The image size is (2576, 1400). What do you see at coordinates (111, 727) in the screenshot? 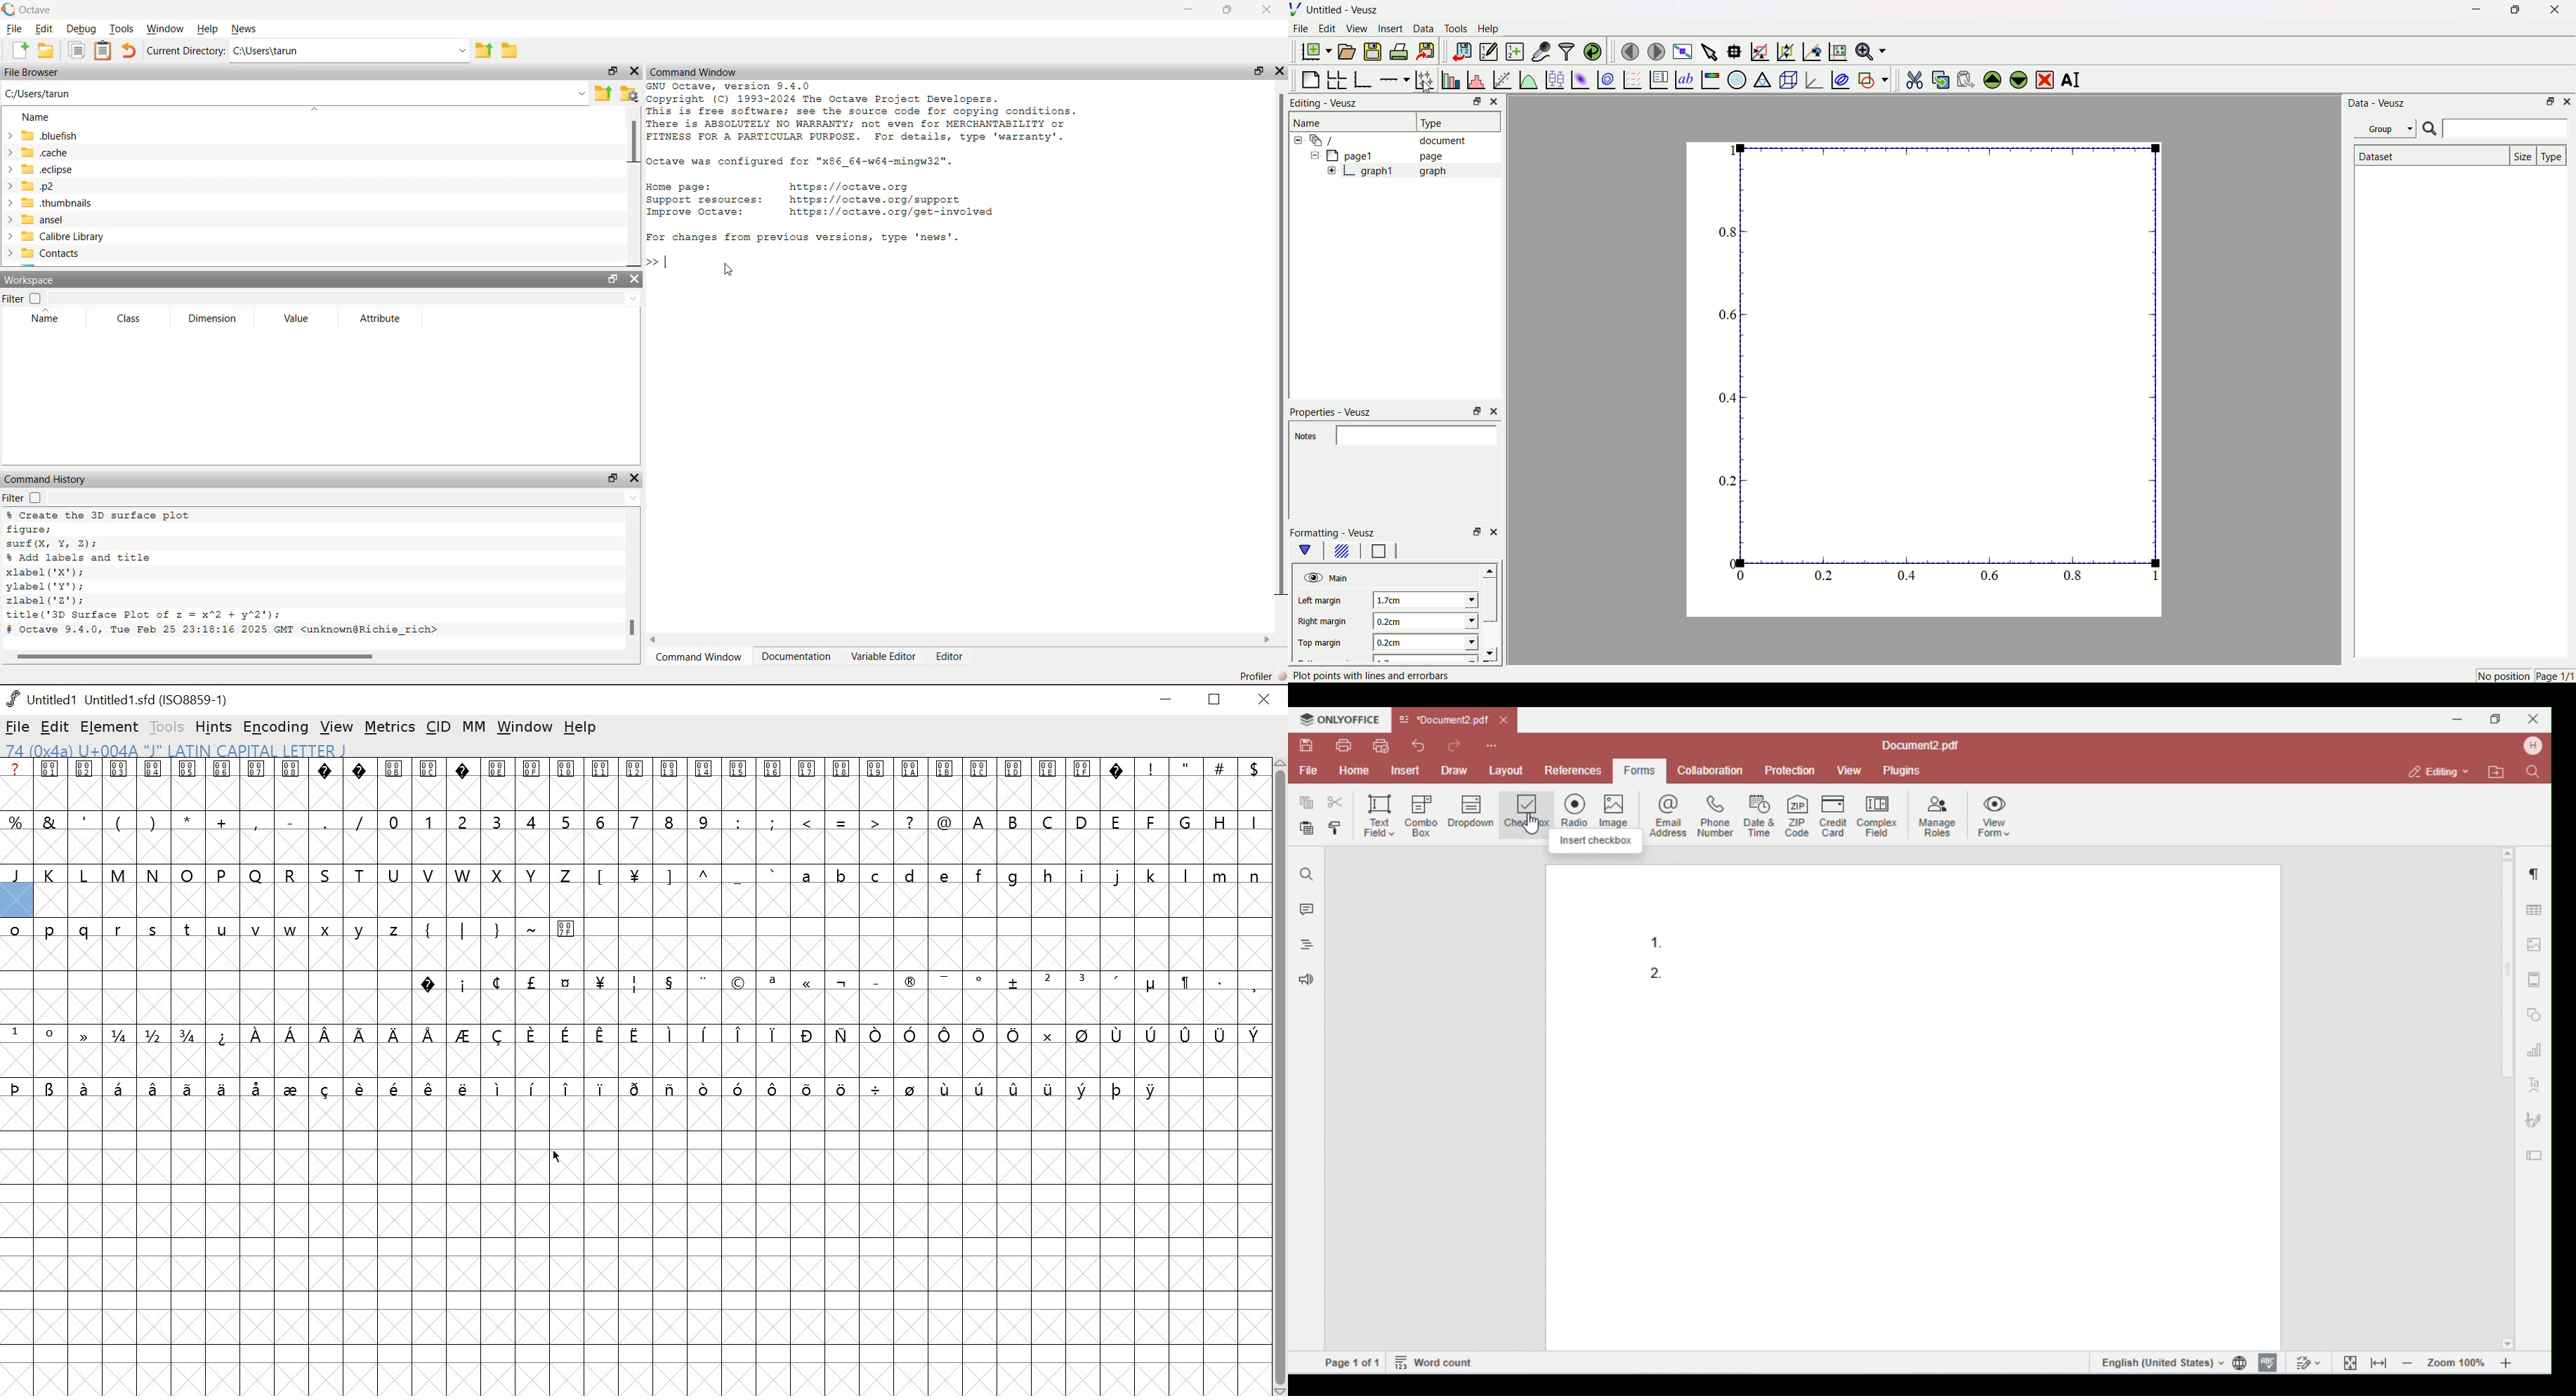
I see `ELEMENT` at bounding box center [111, 727].